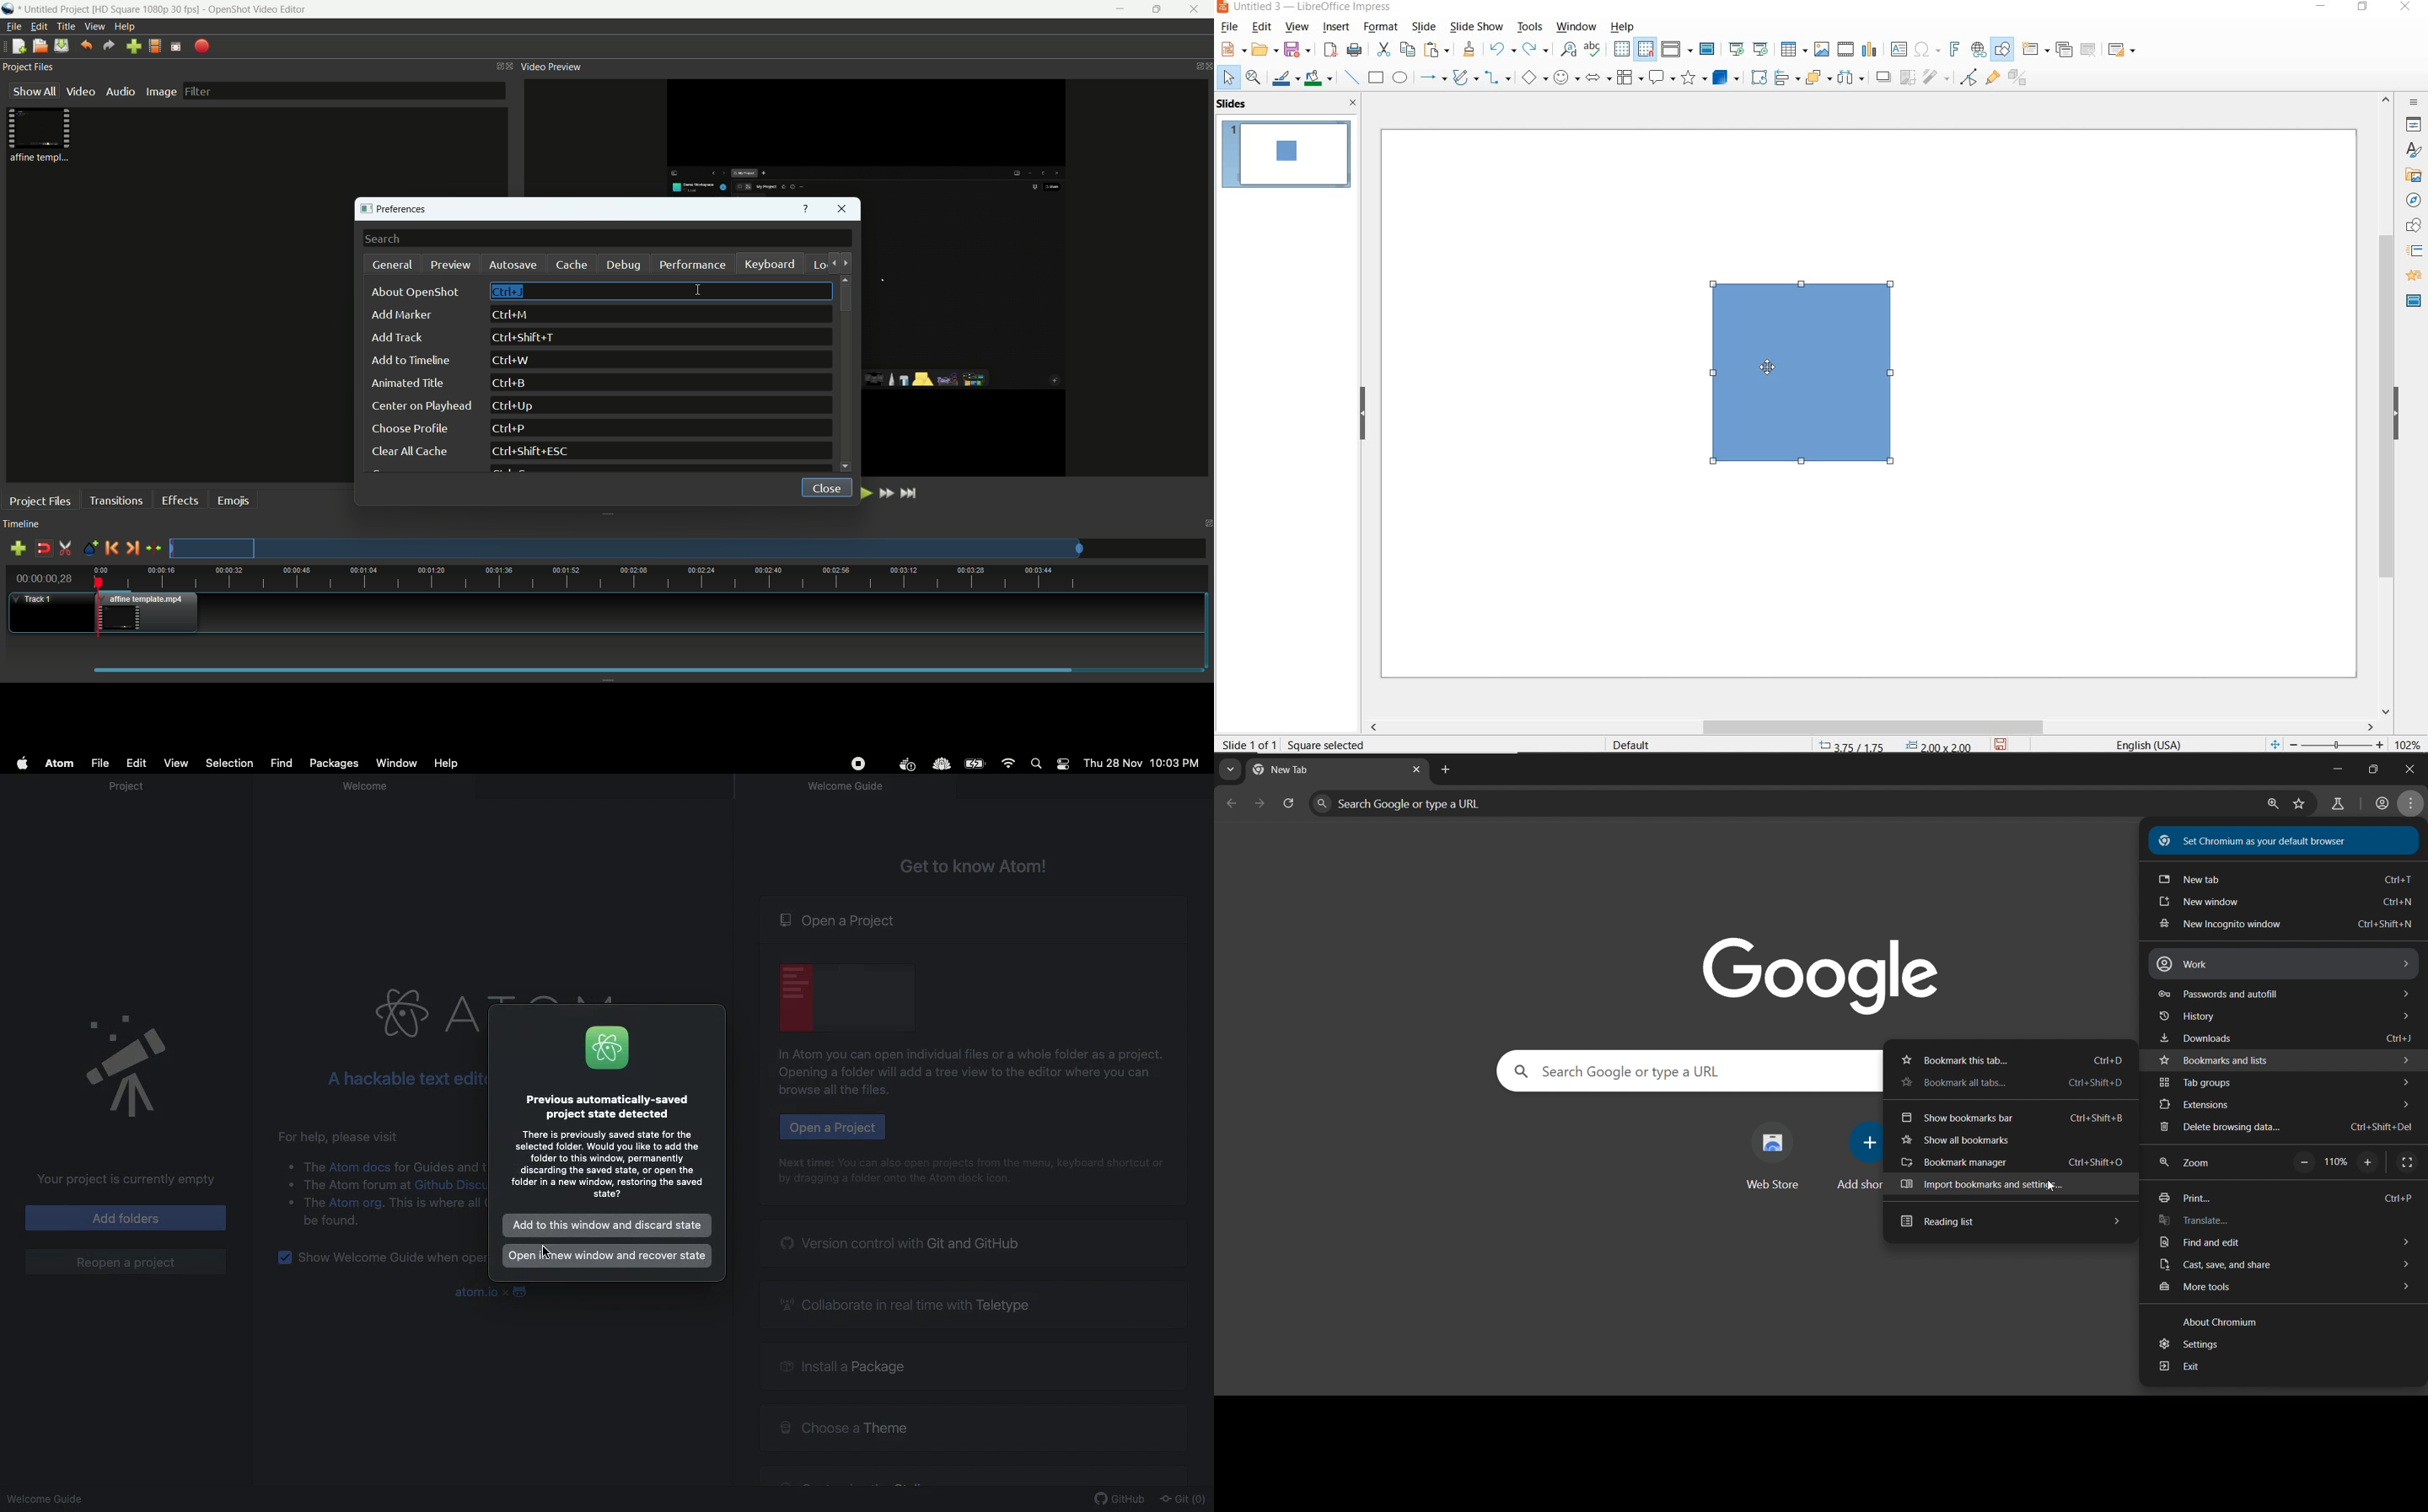  I want to click on Set Chromium as your default browser, so click(2285, 841).